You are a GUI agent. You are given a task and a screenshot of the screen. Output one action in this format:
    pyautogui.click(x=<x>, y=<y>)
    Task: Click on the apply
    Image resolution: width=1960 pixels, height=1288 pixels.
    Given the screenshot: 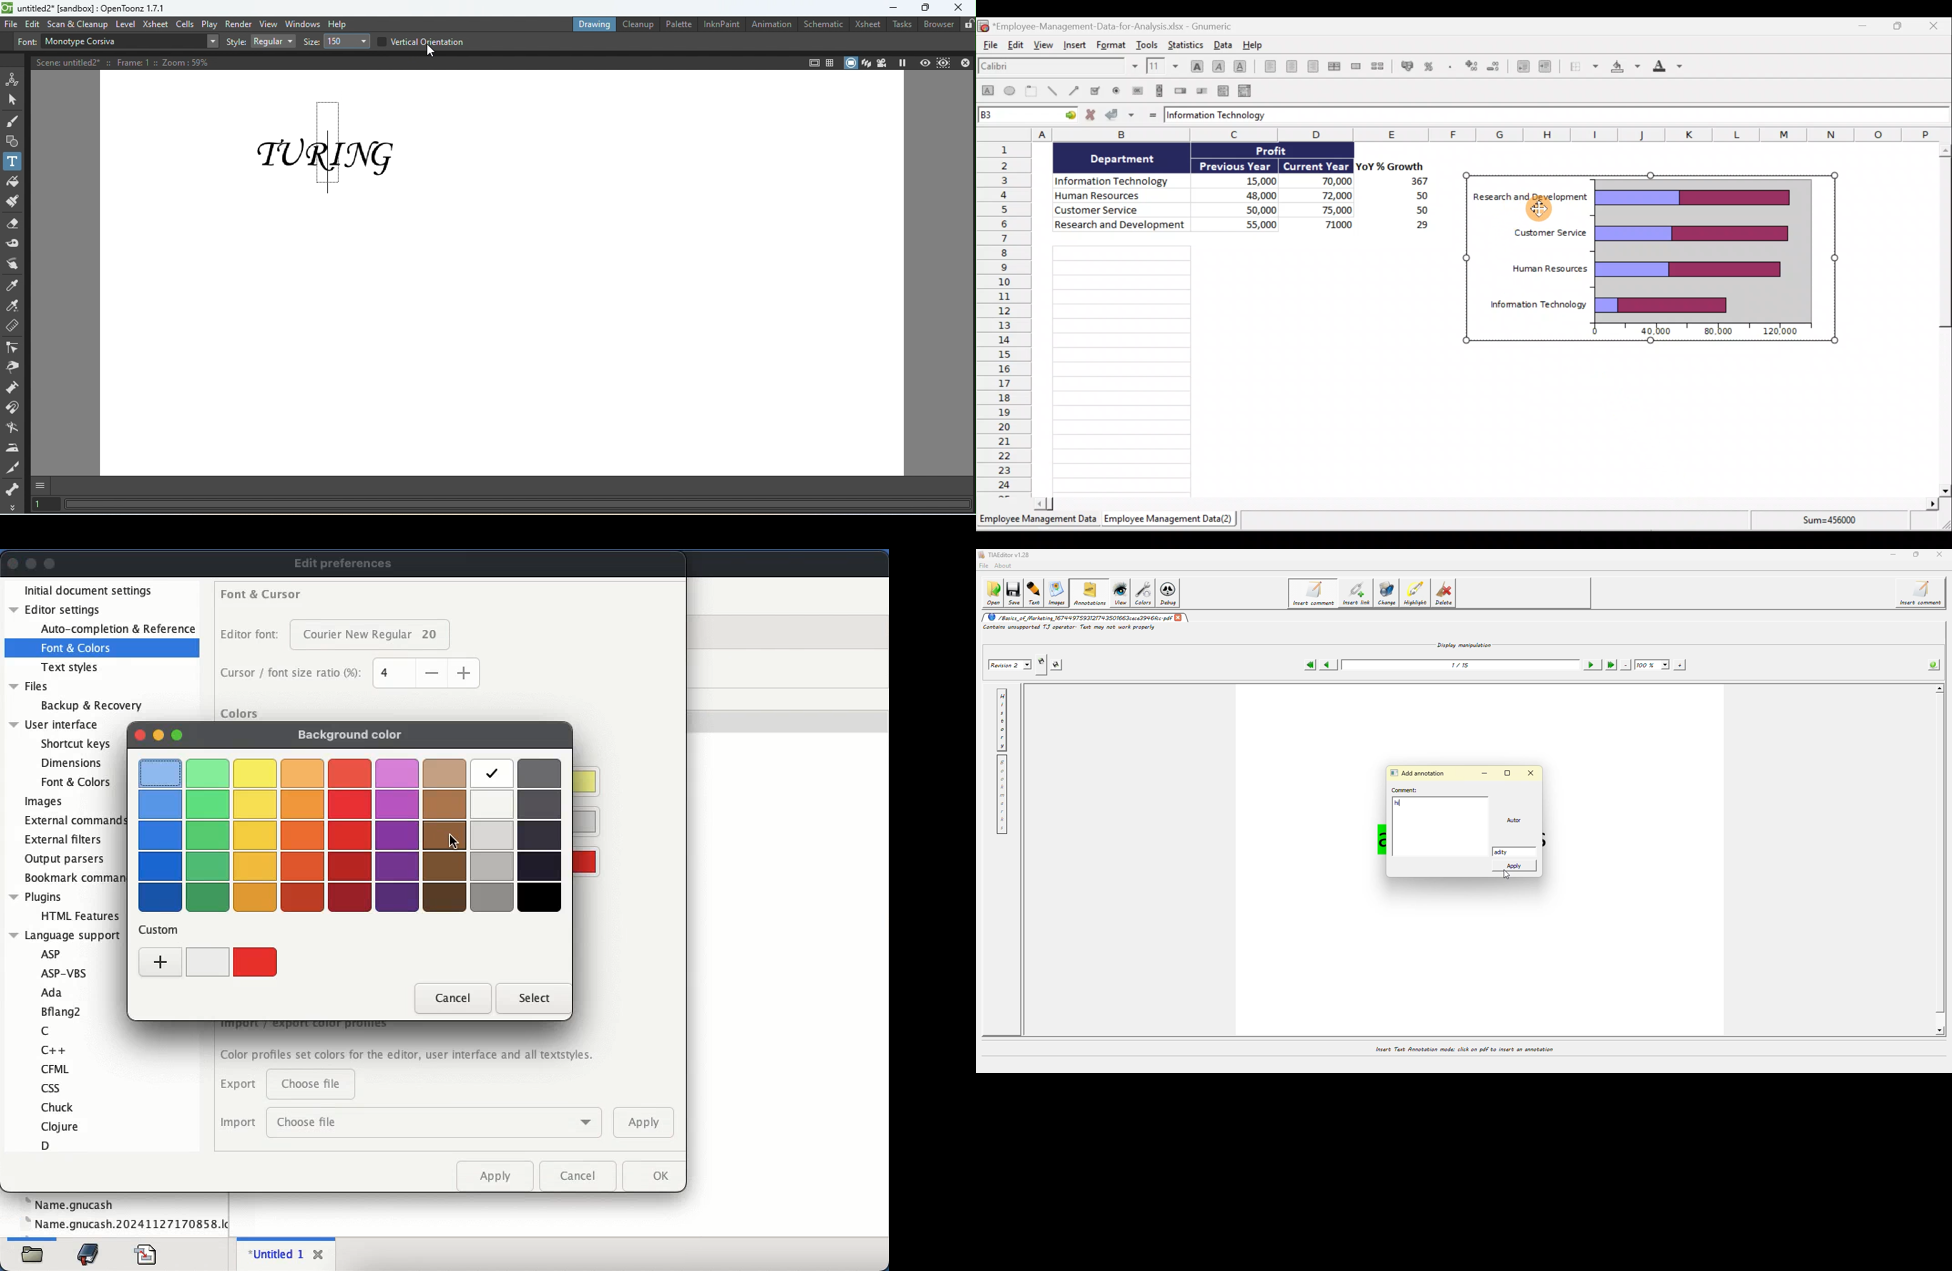 What is the action you would take?
    pyautogui.click(x=498, y=1174)
    